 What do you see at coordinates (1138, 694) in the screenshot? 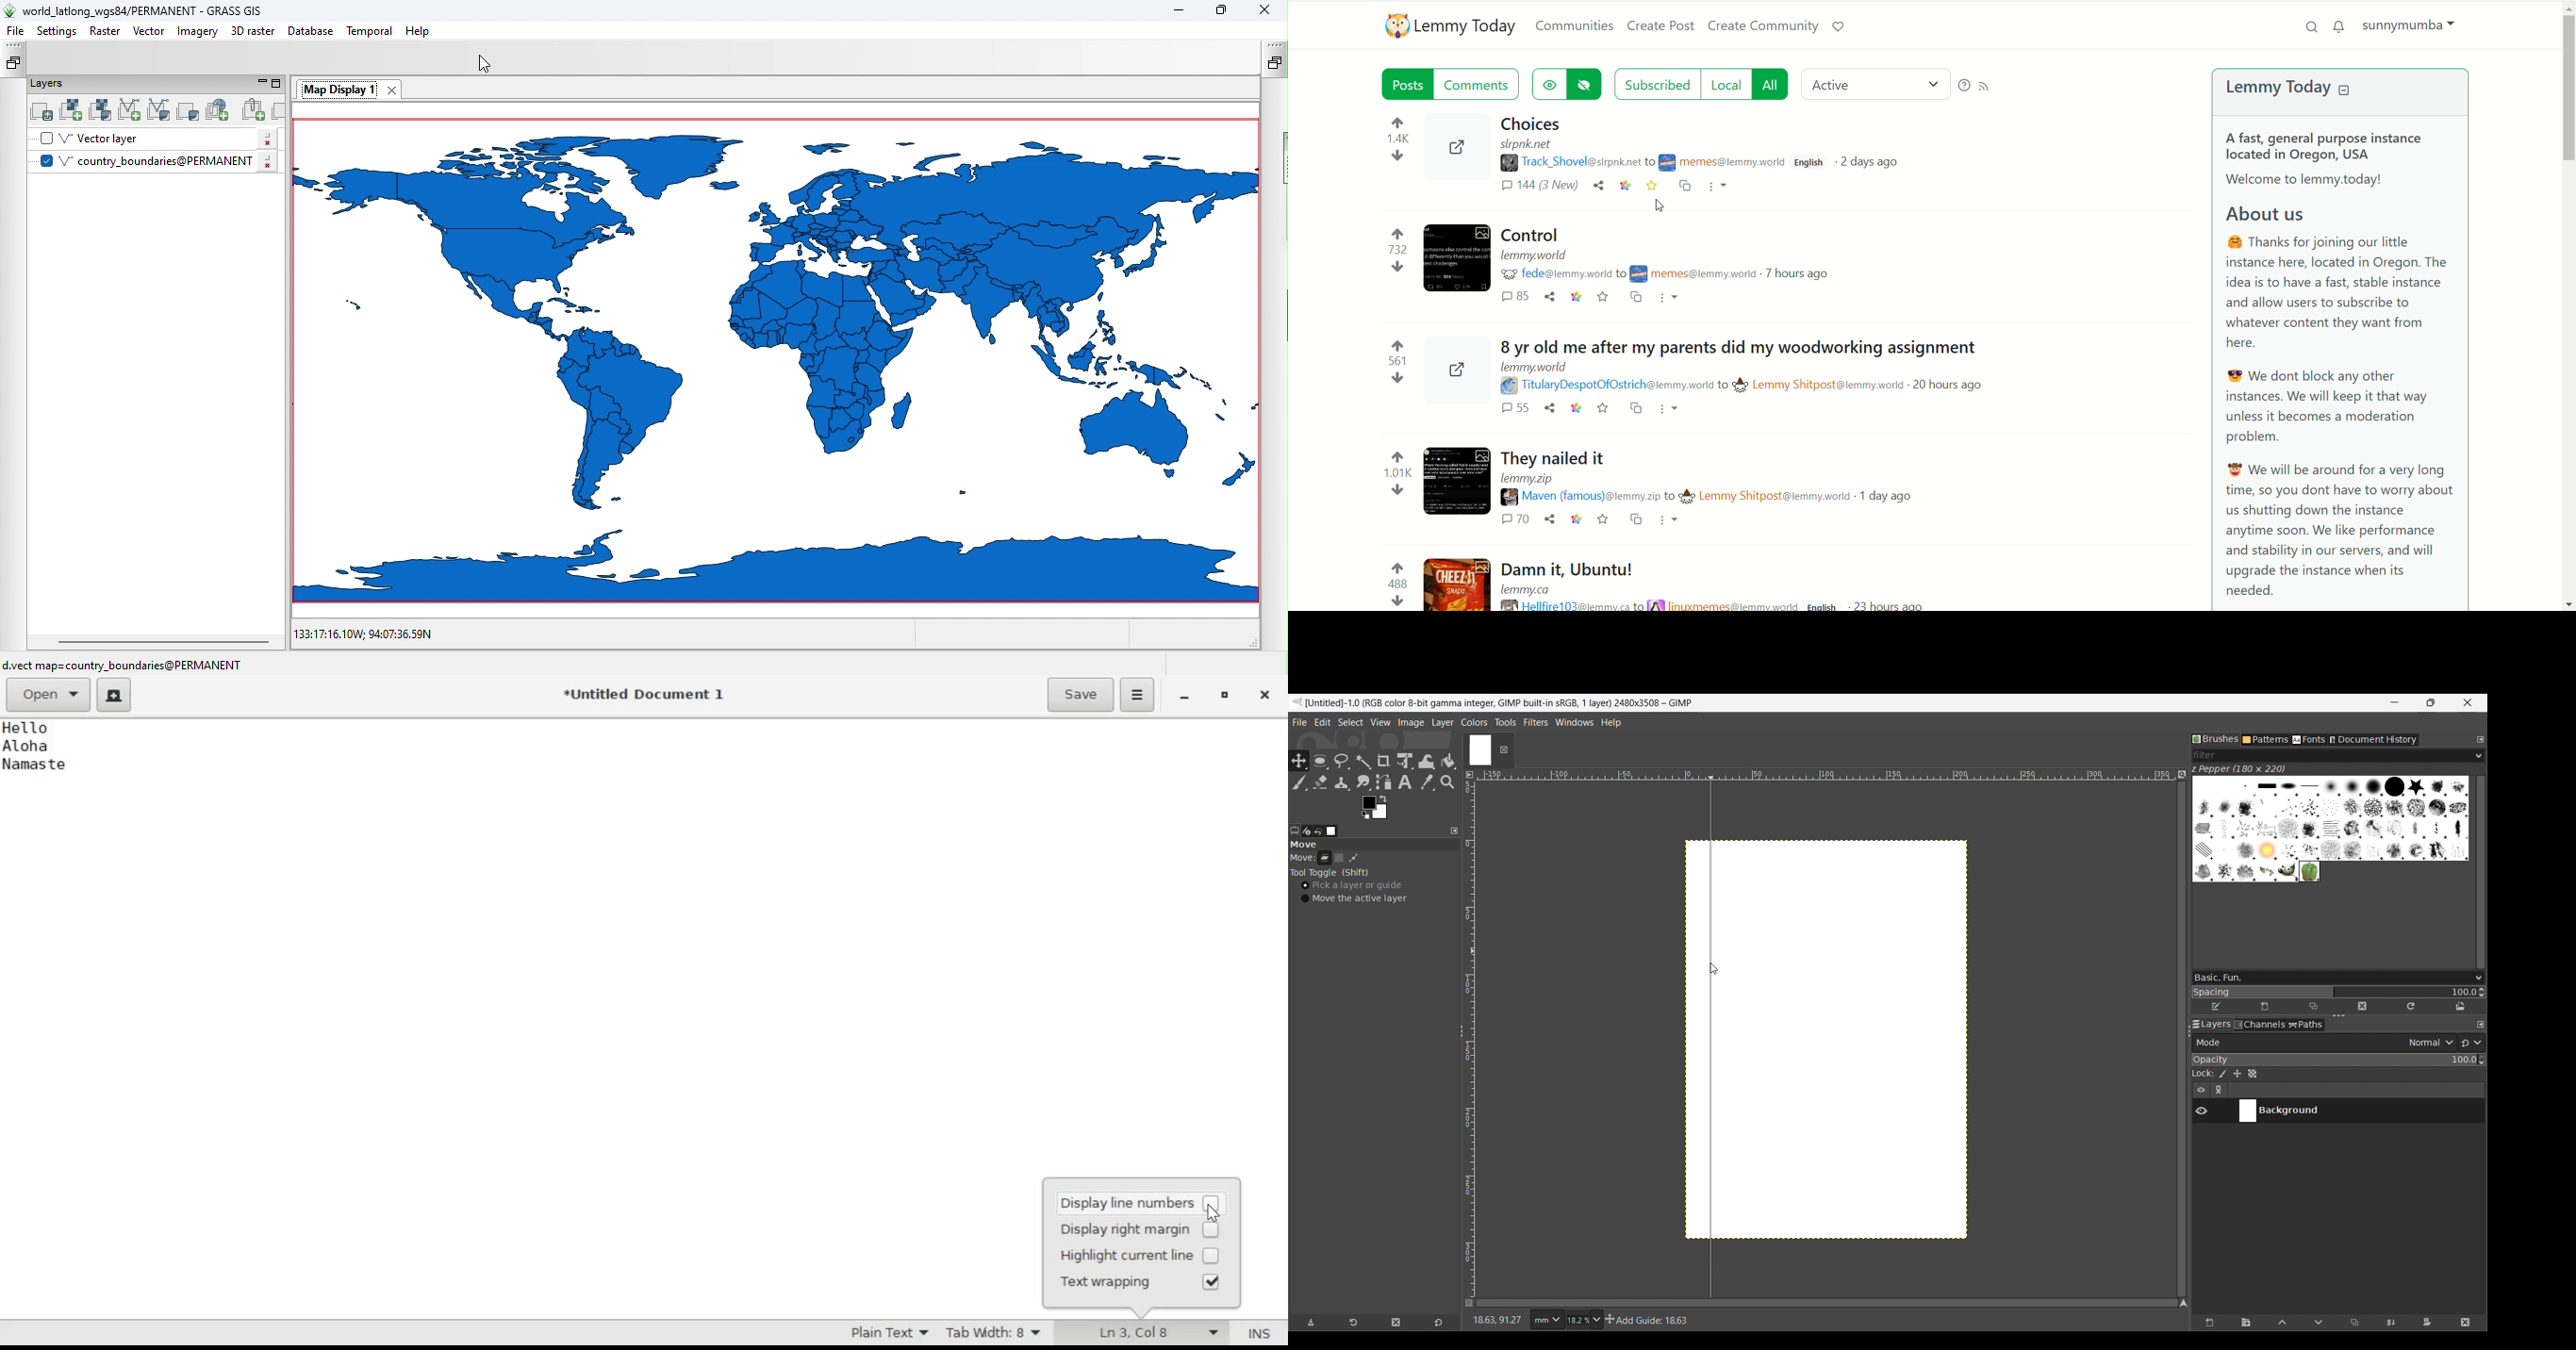
I see `Application menu` at bounding box center [1138, 694].